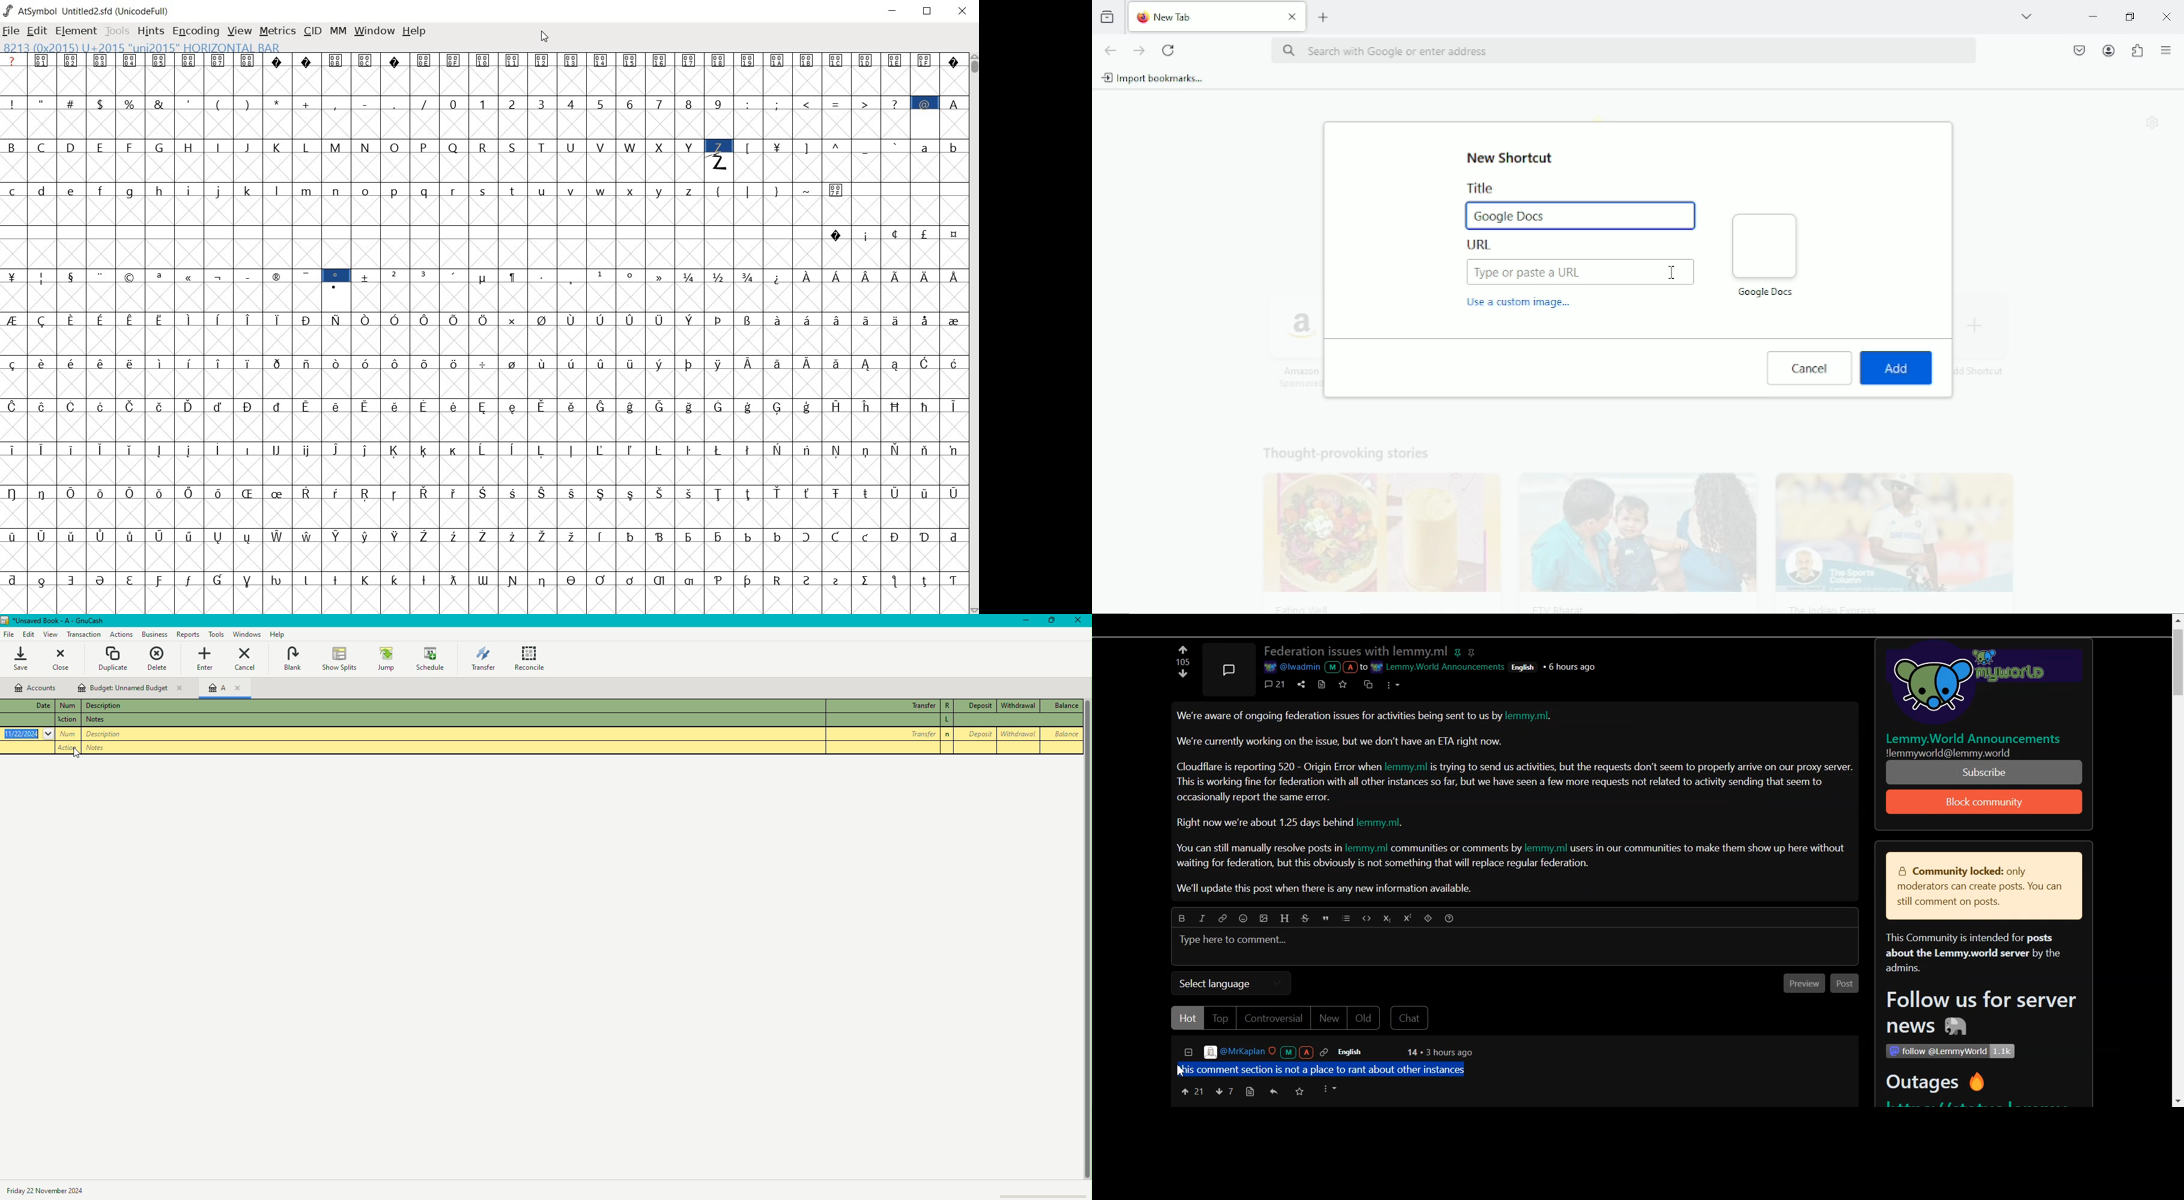  What do you see at coordinates (948, 722) in the screenshot?
I see `` at bounding box center [948, 722].